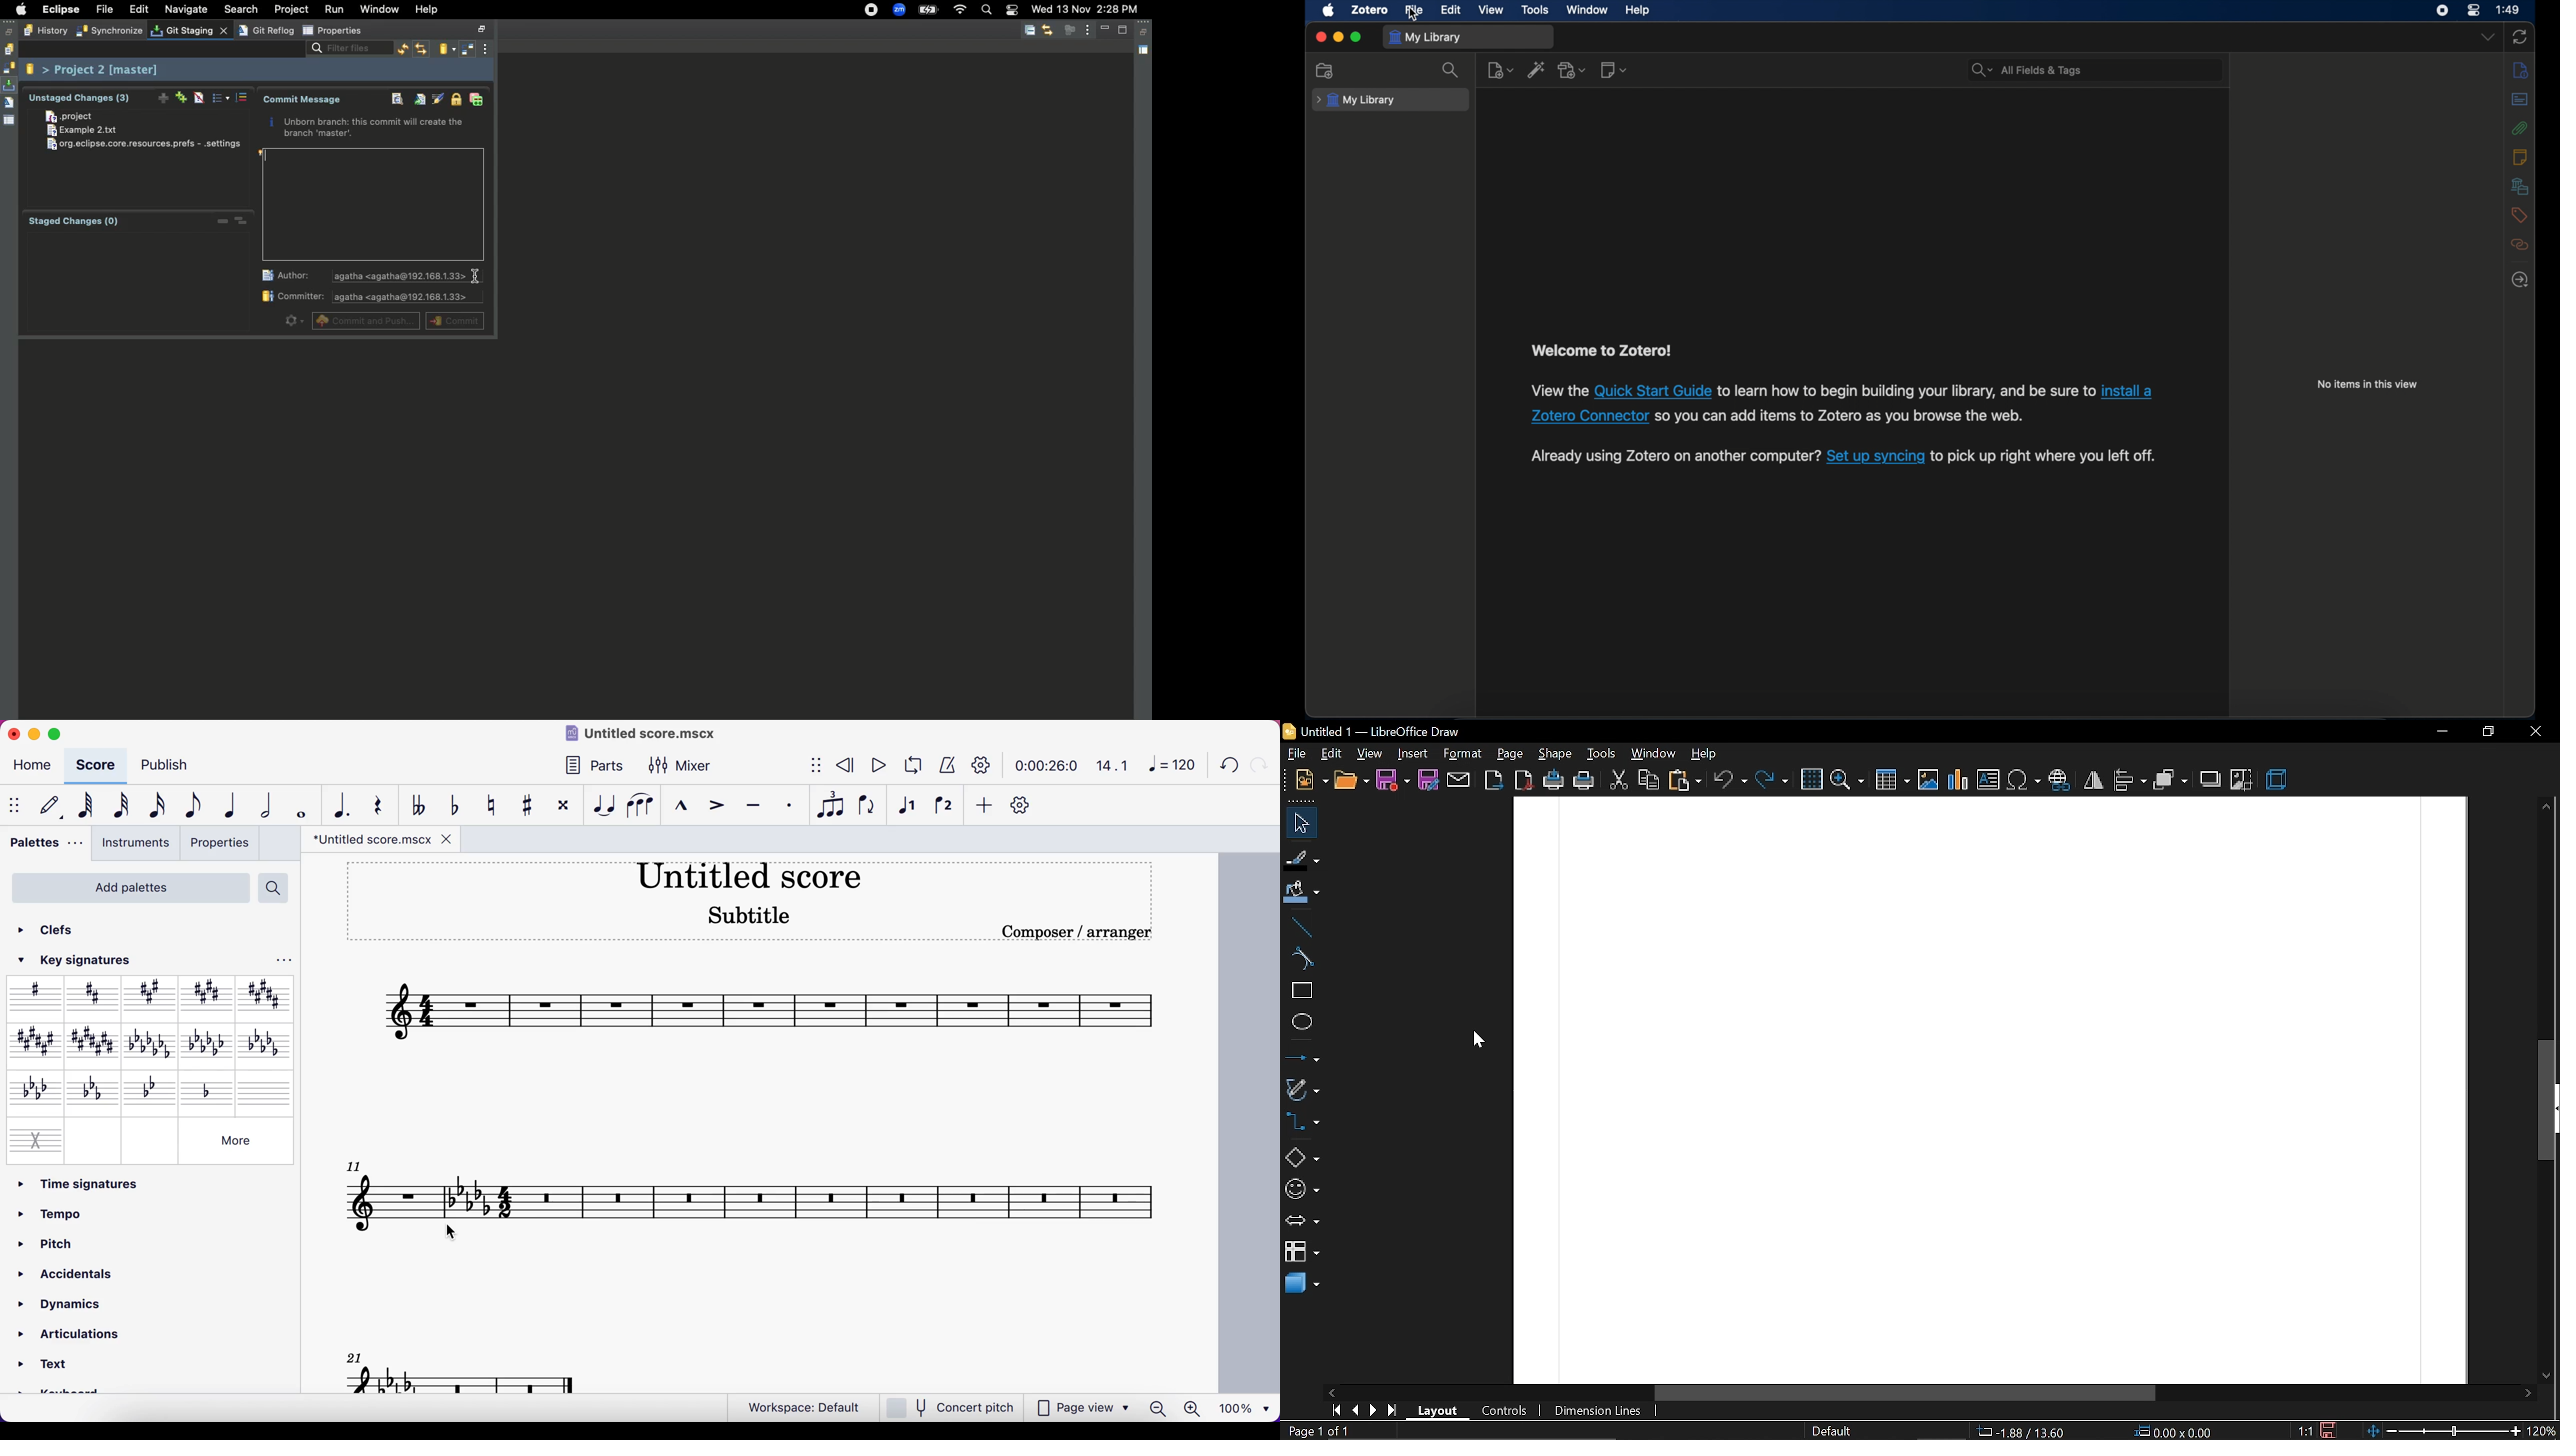 Image resolution: width=2576 pixels, height=1456 pixels. What do you see at coordinates (2486, 732) in the screenshot?
I see `restore down` at bounding box center [2486, 732].